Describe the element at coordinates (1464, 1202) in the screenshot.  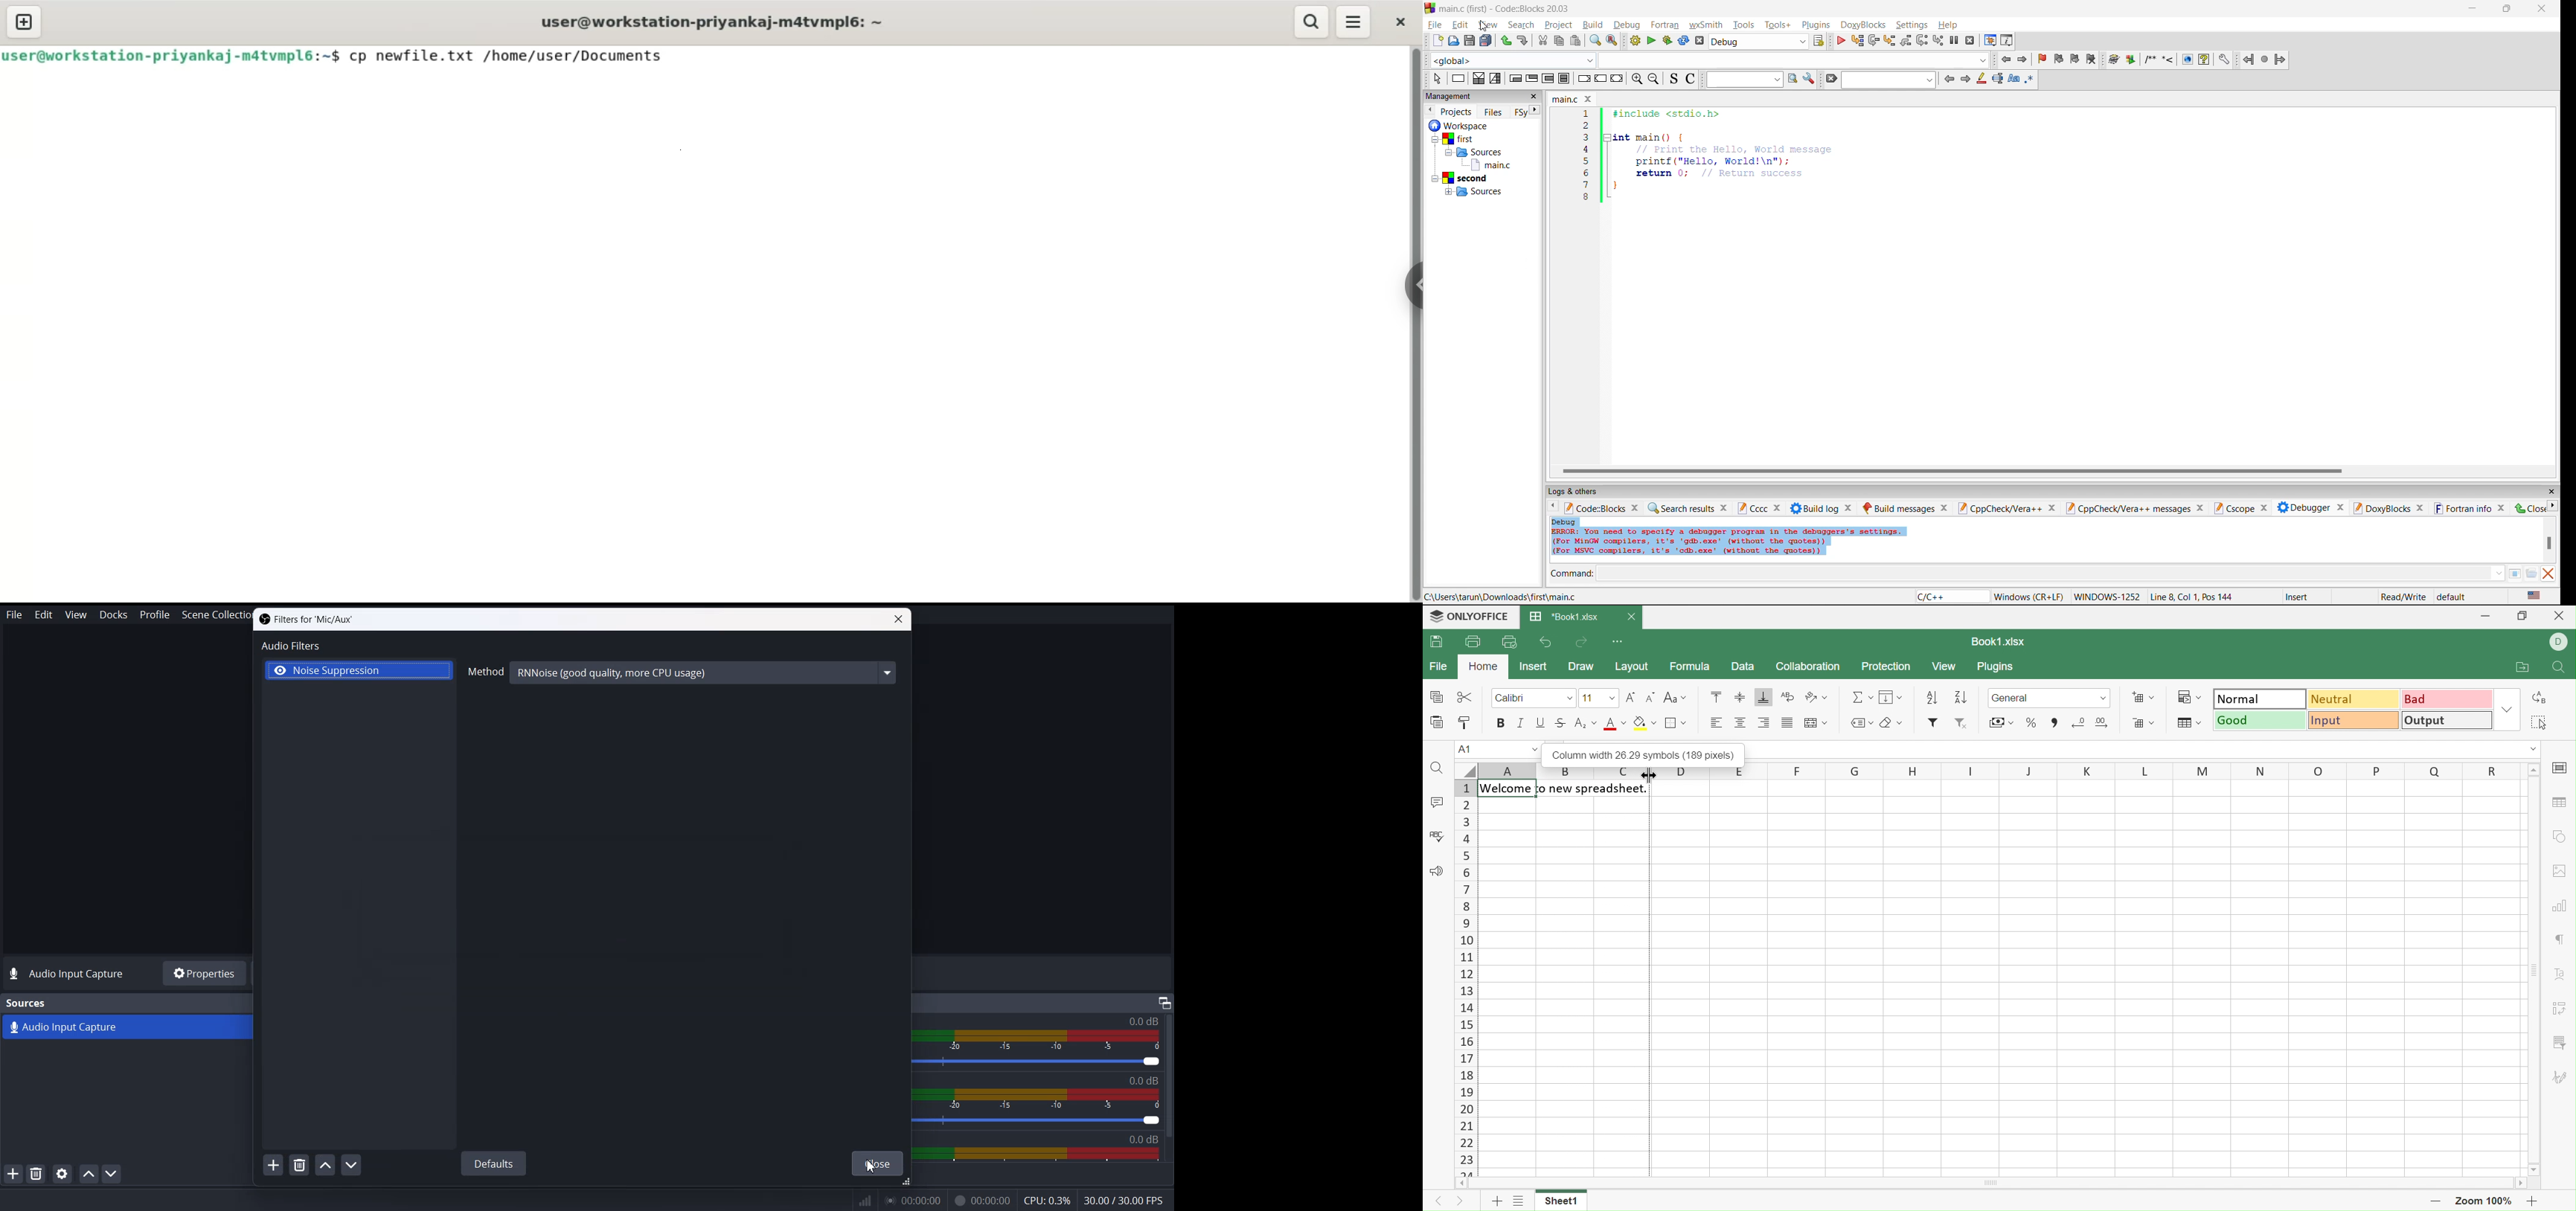
I see `Next` at that location.